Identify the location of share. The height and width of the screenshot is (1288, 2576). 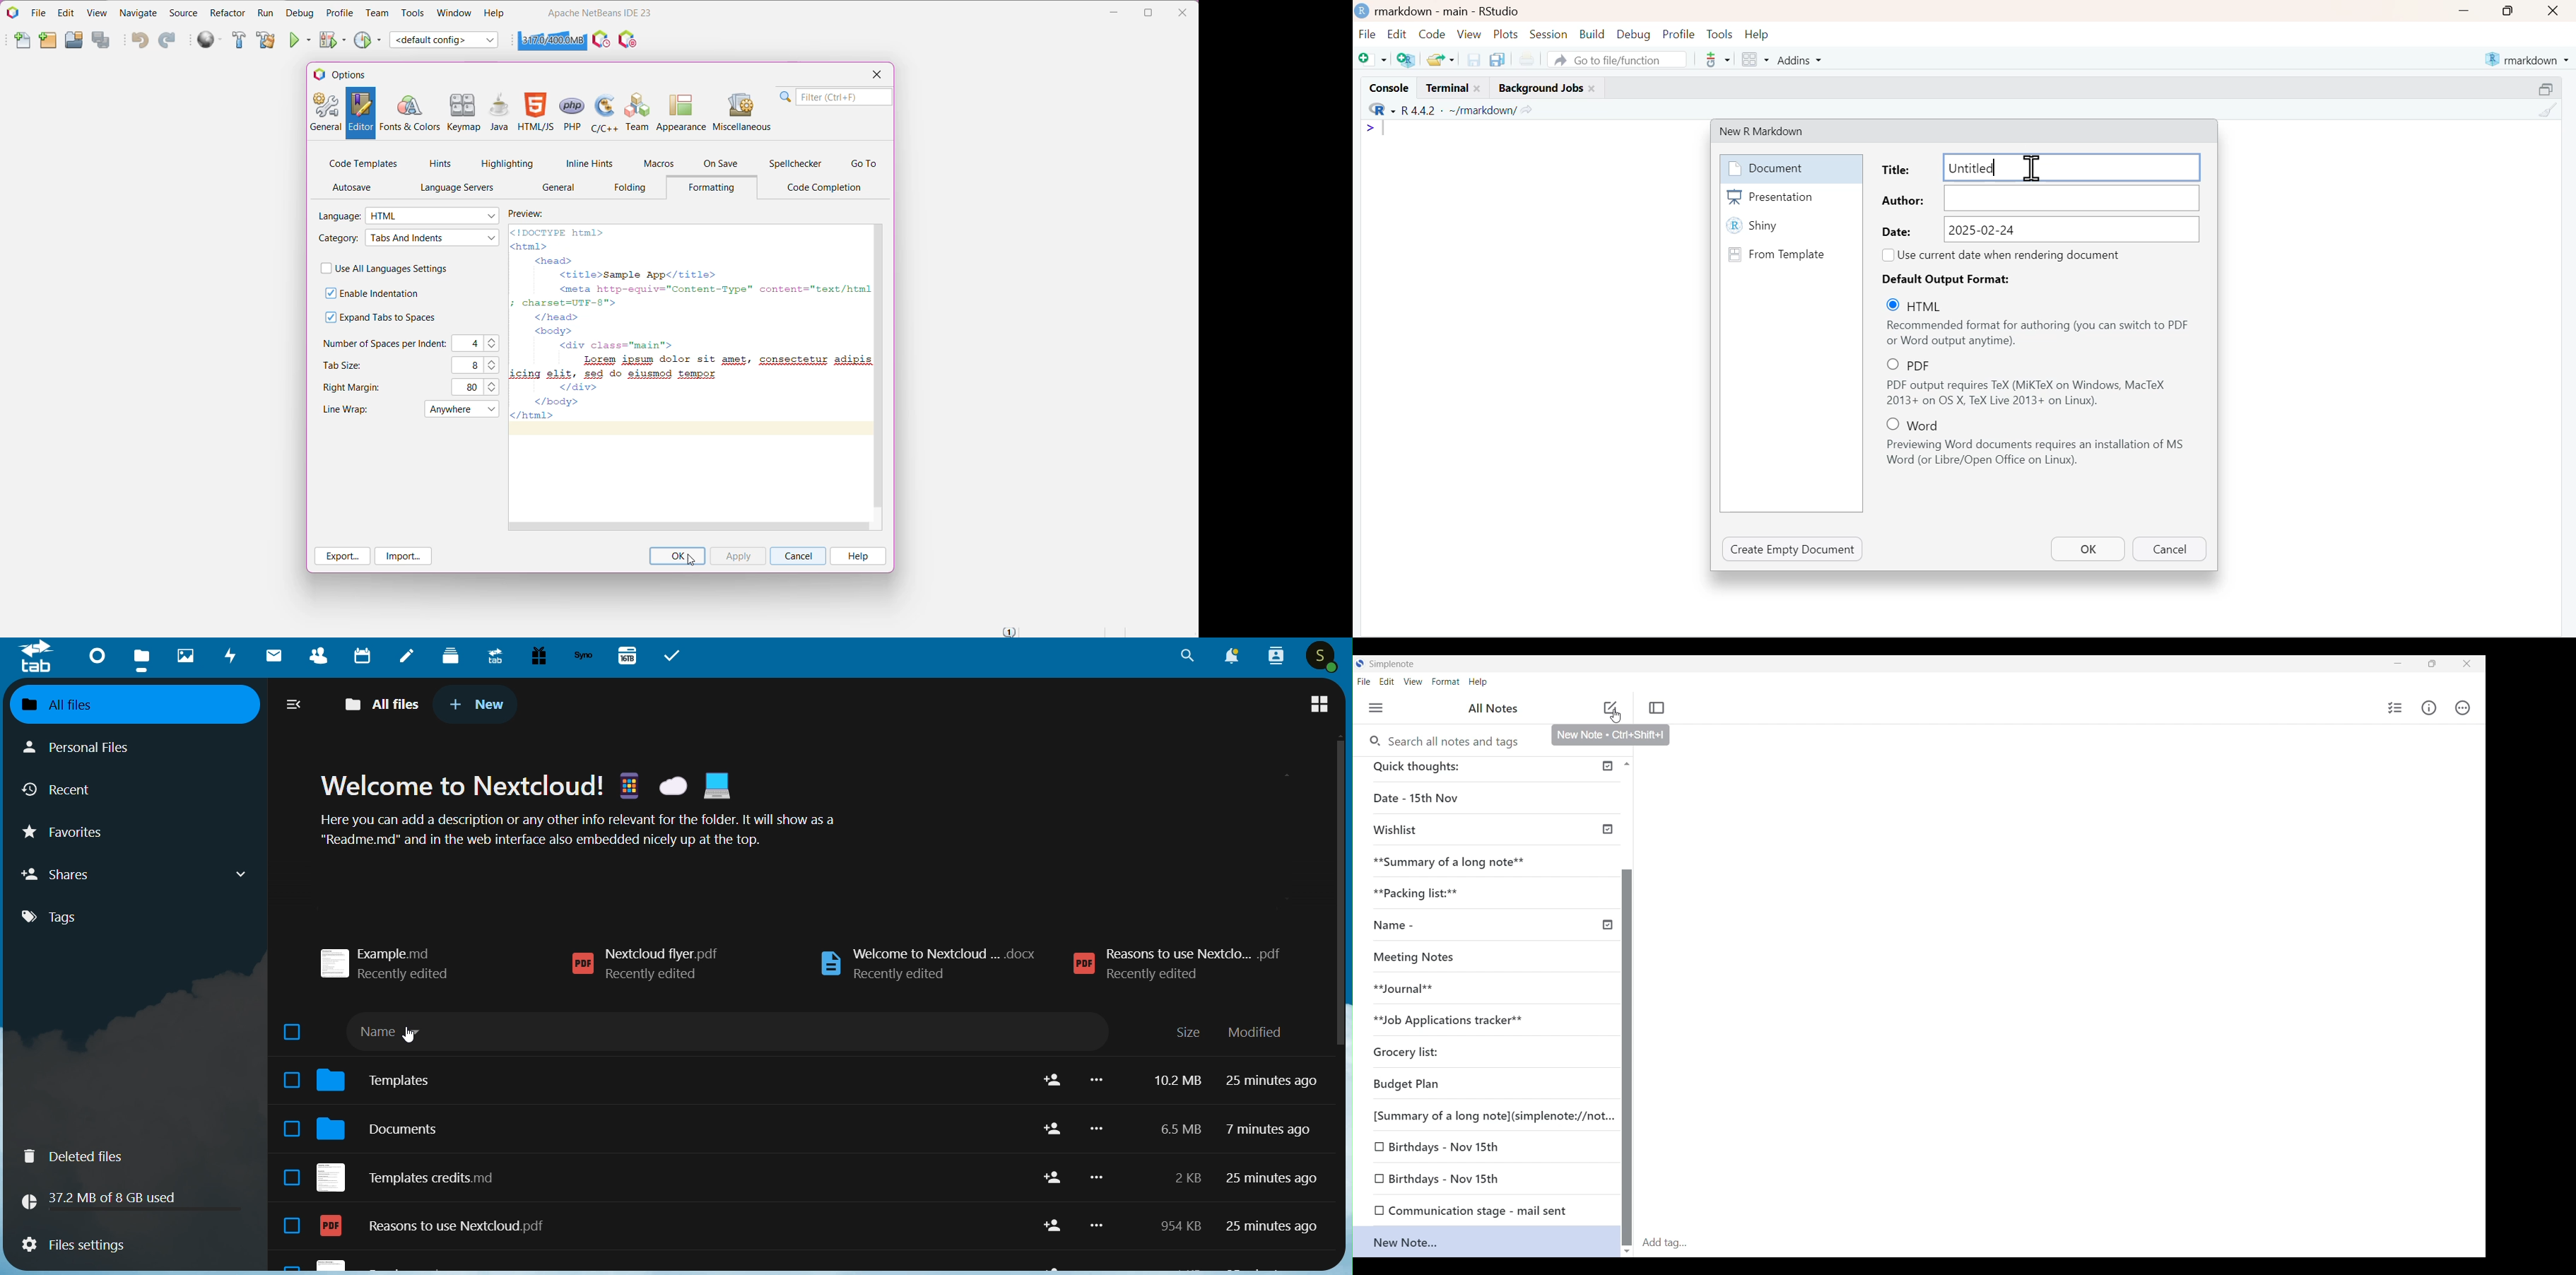
(1049, 1156).